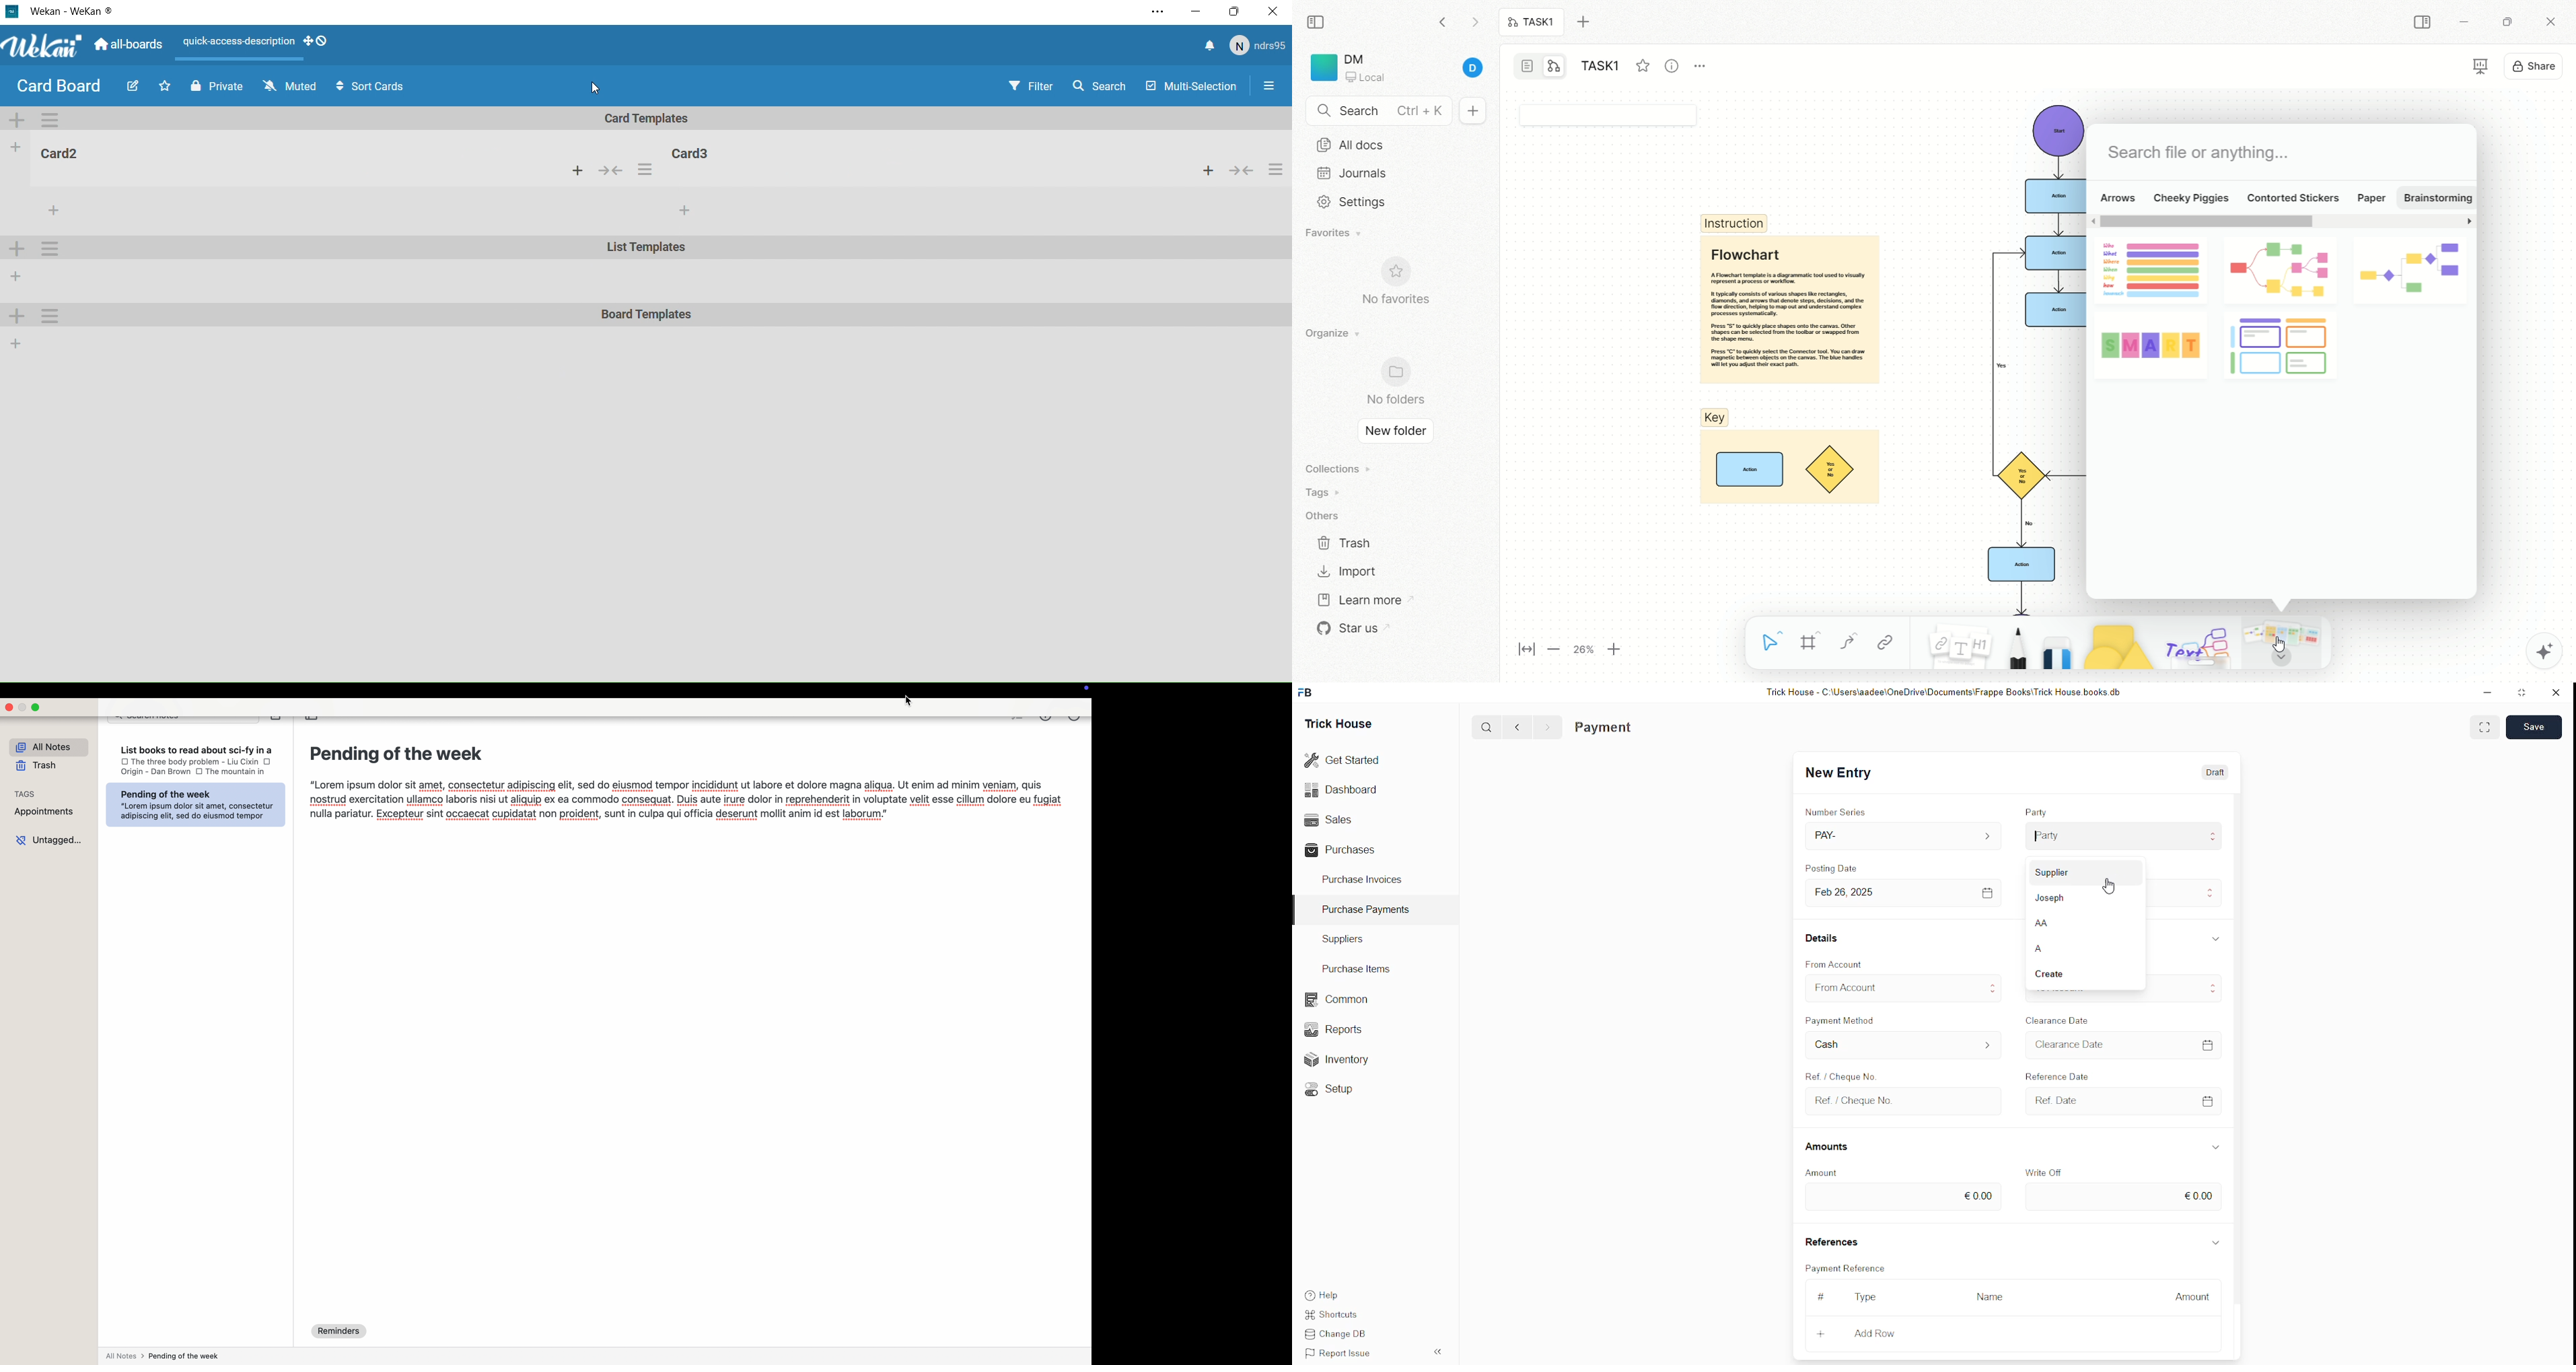 Image resolution: width=2576 pixels, height=1372 pixels. What do you see at coordinates (1354, 967) in the screenshot?
I see `Purchase Items.` at bounding box center [1354, 967].